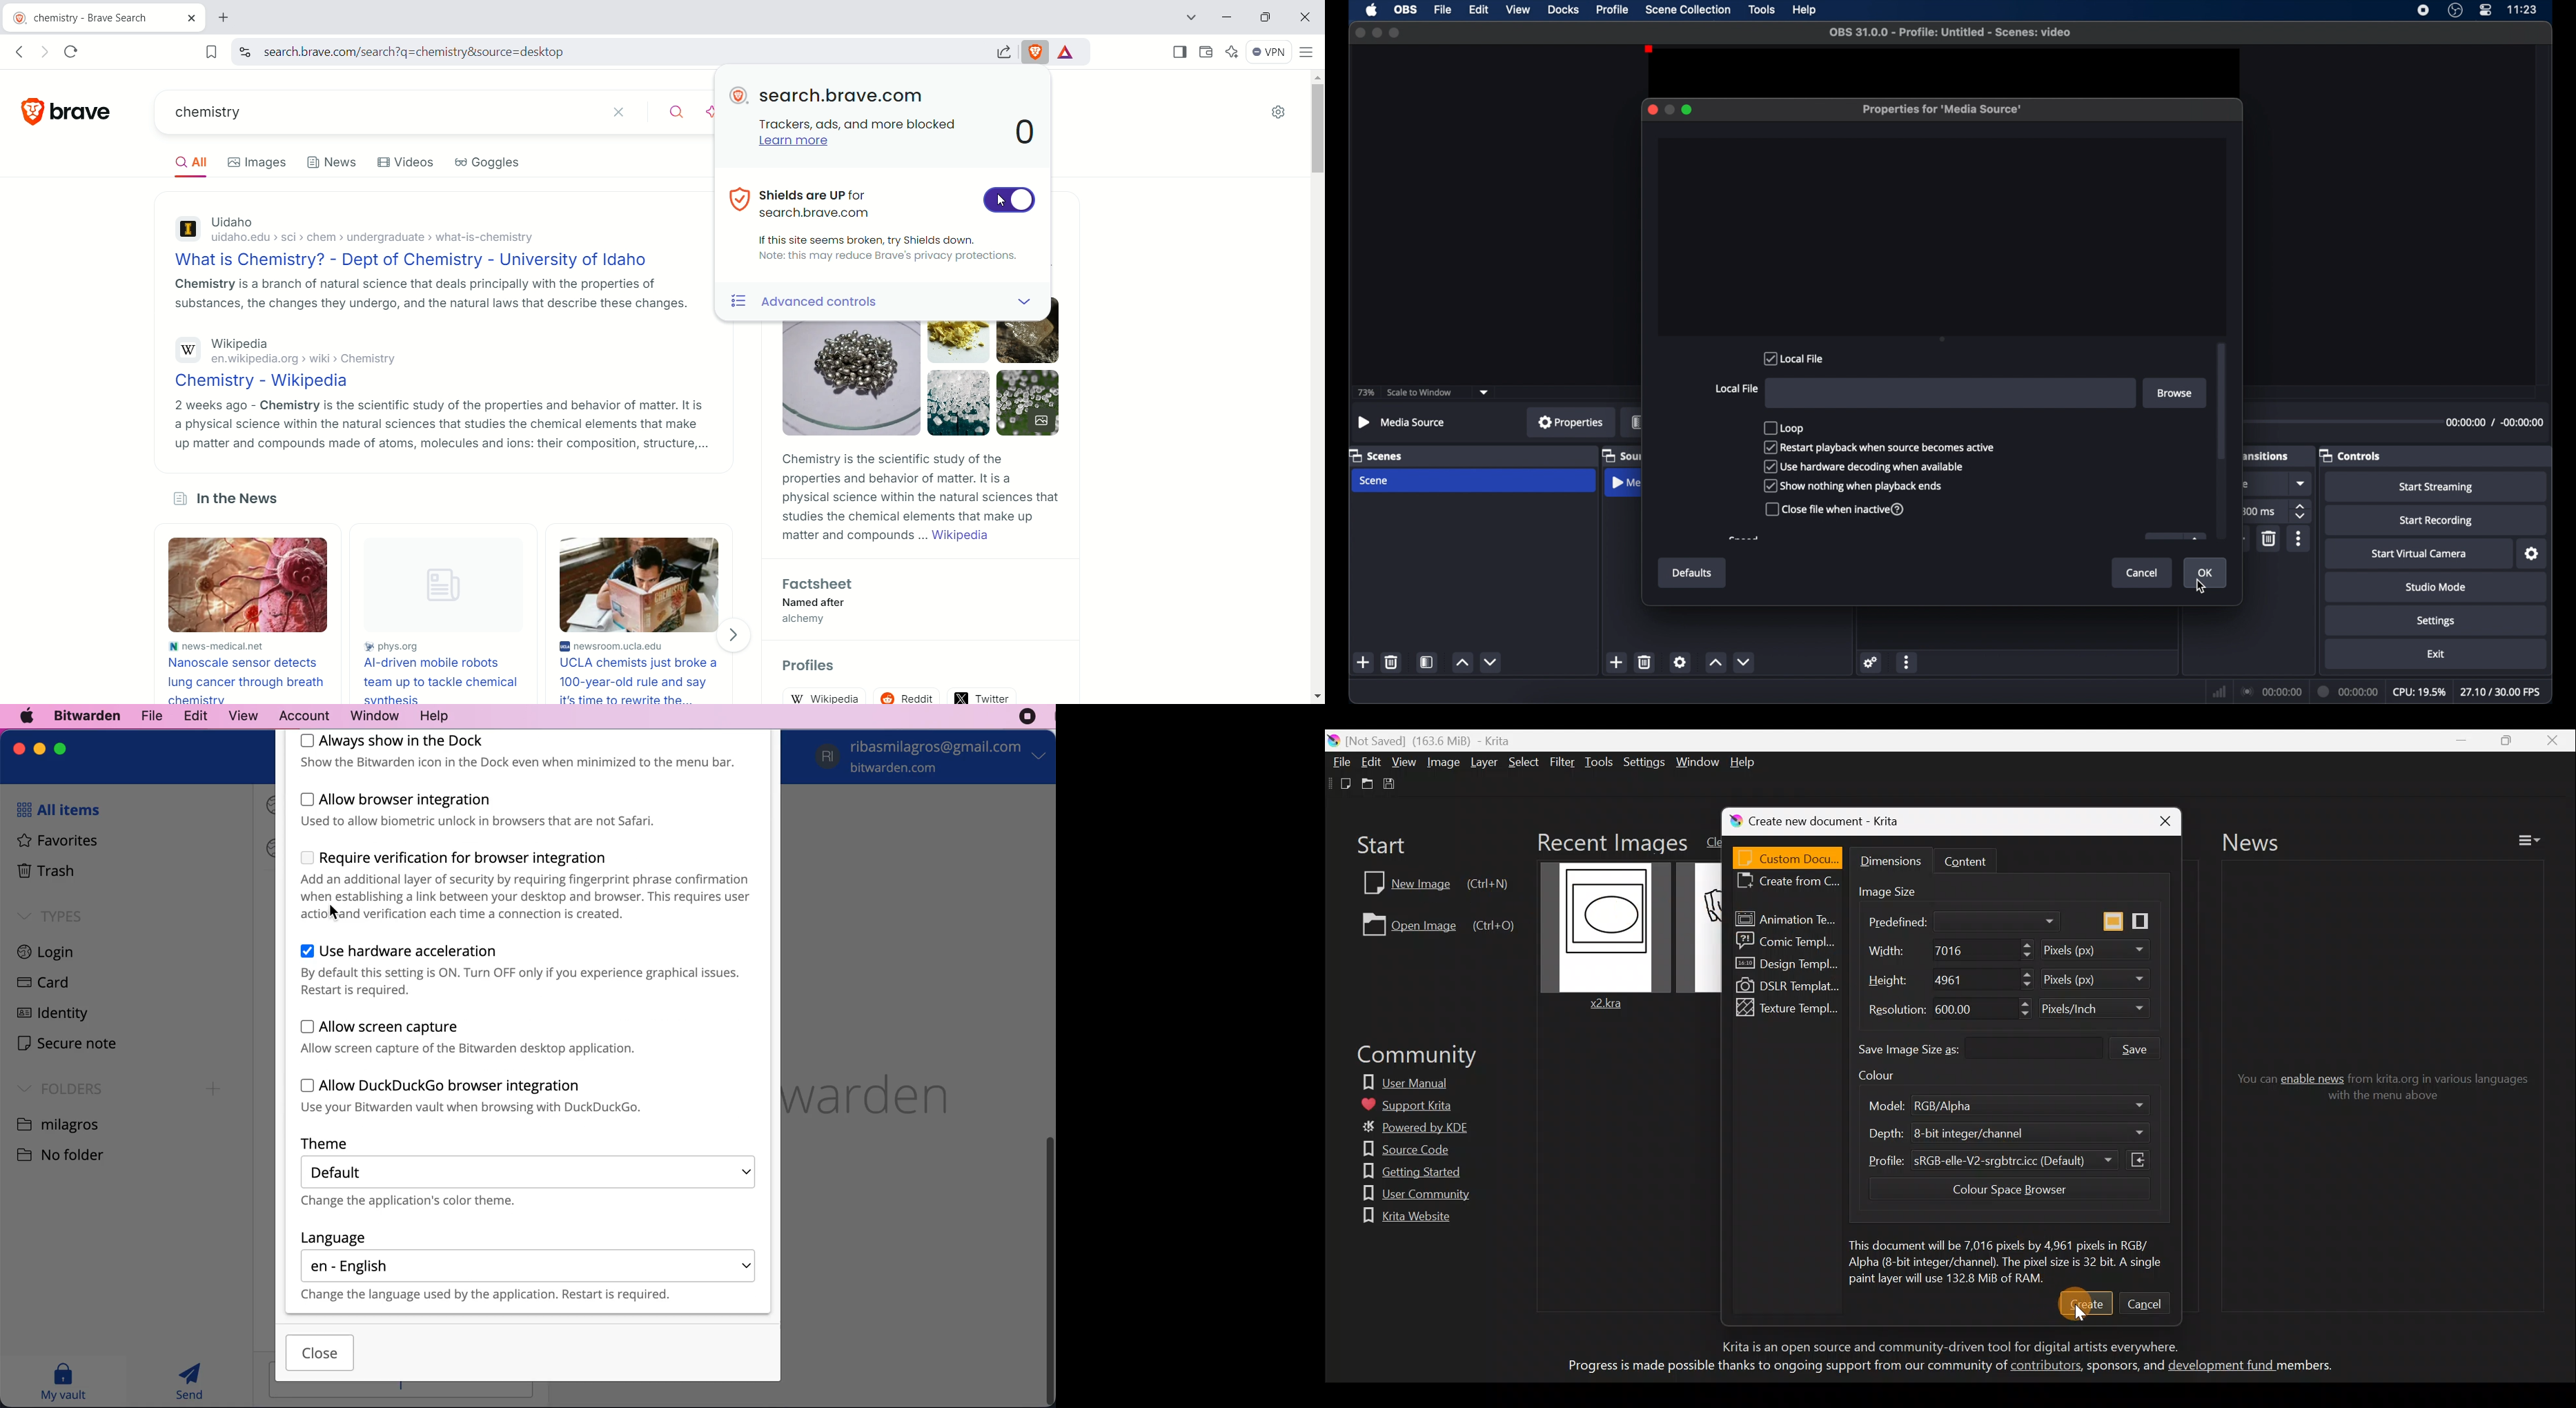 The width and height of the screenshot is (2576, 1428). Describe the element at coordinates (2013, 1001) in the screenshot. I see `Increase resolution` at that location.